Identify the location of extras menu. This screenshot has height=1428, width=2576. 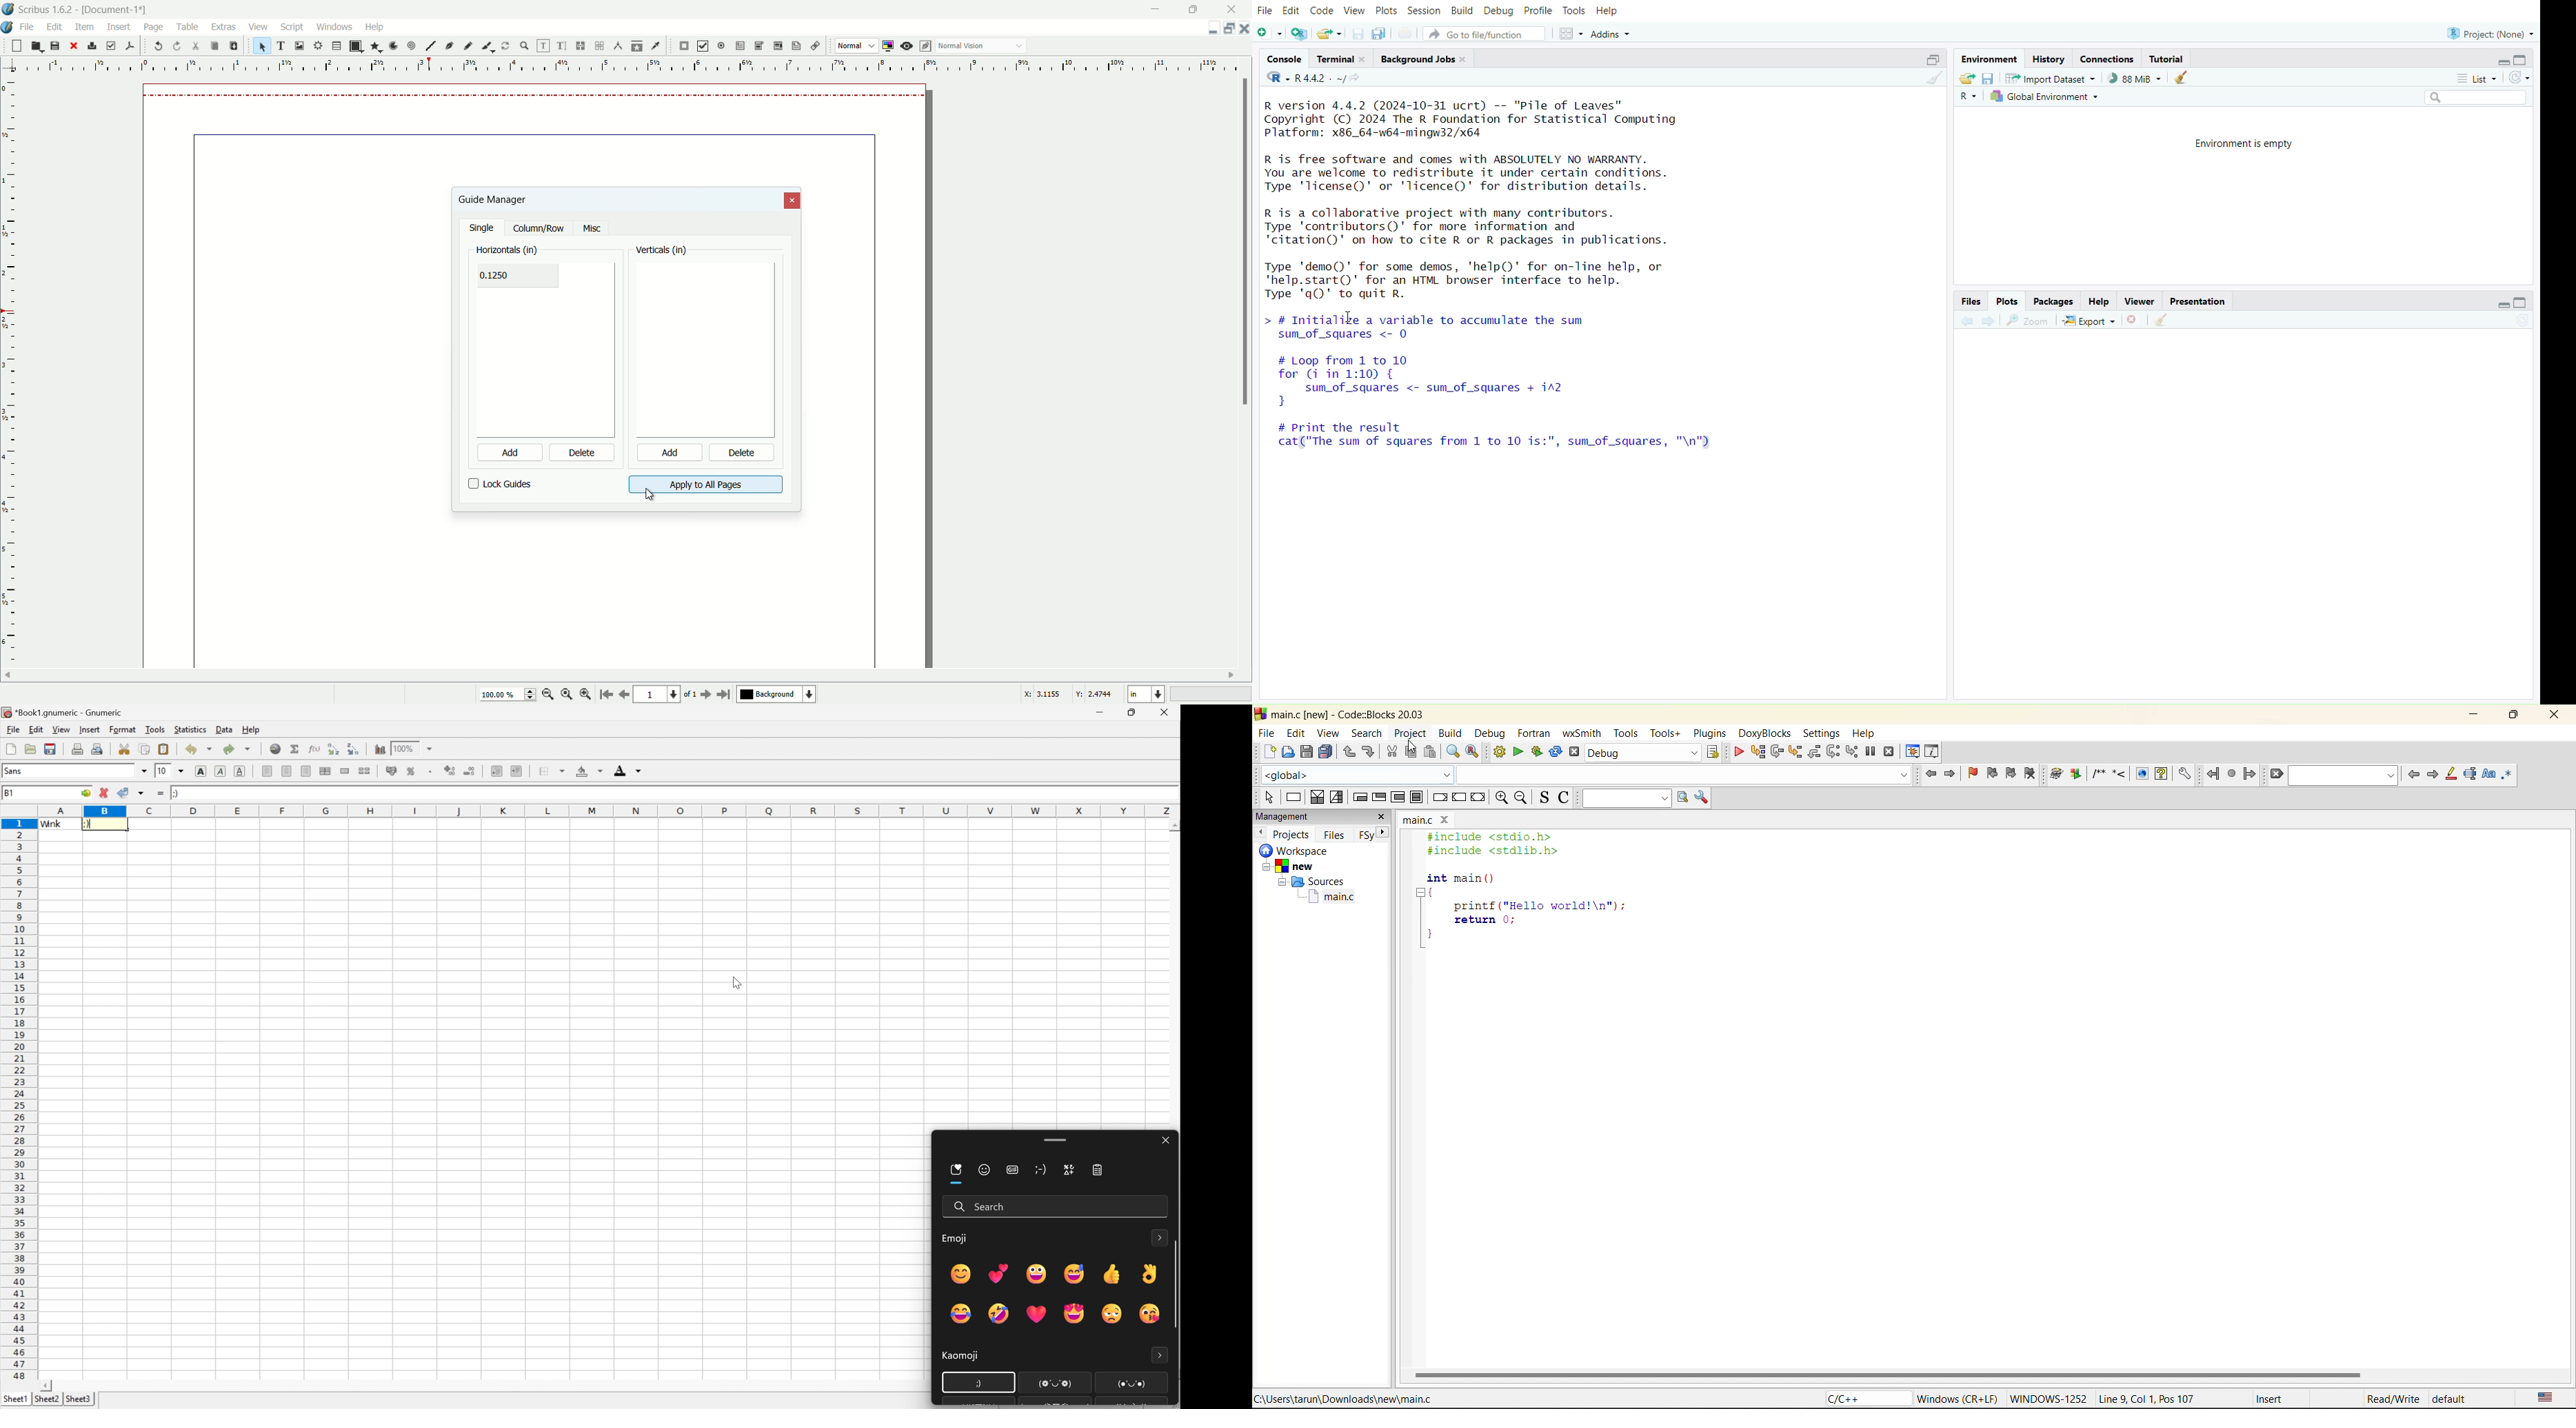
(224, 27).